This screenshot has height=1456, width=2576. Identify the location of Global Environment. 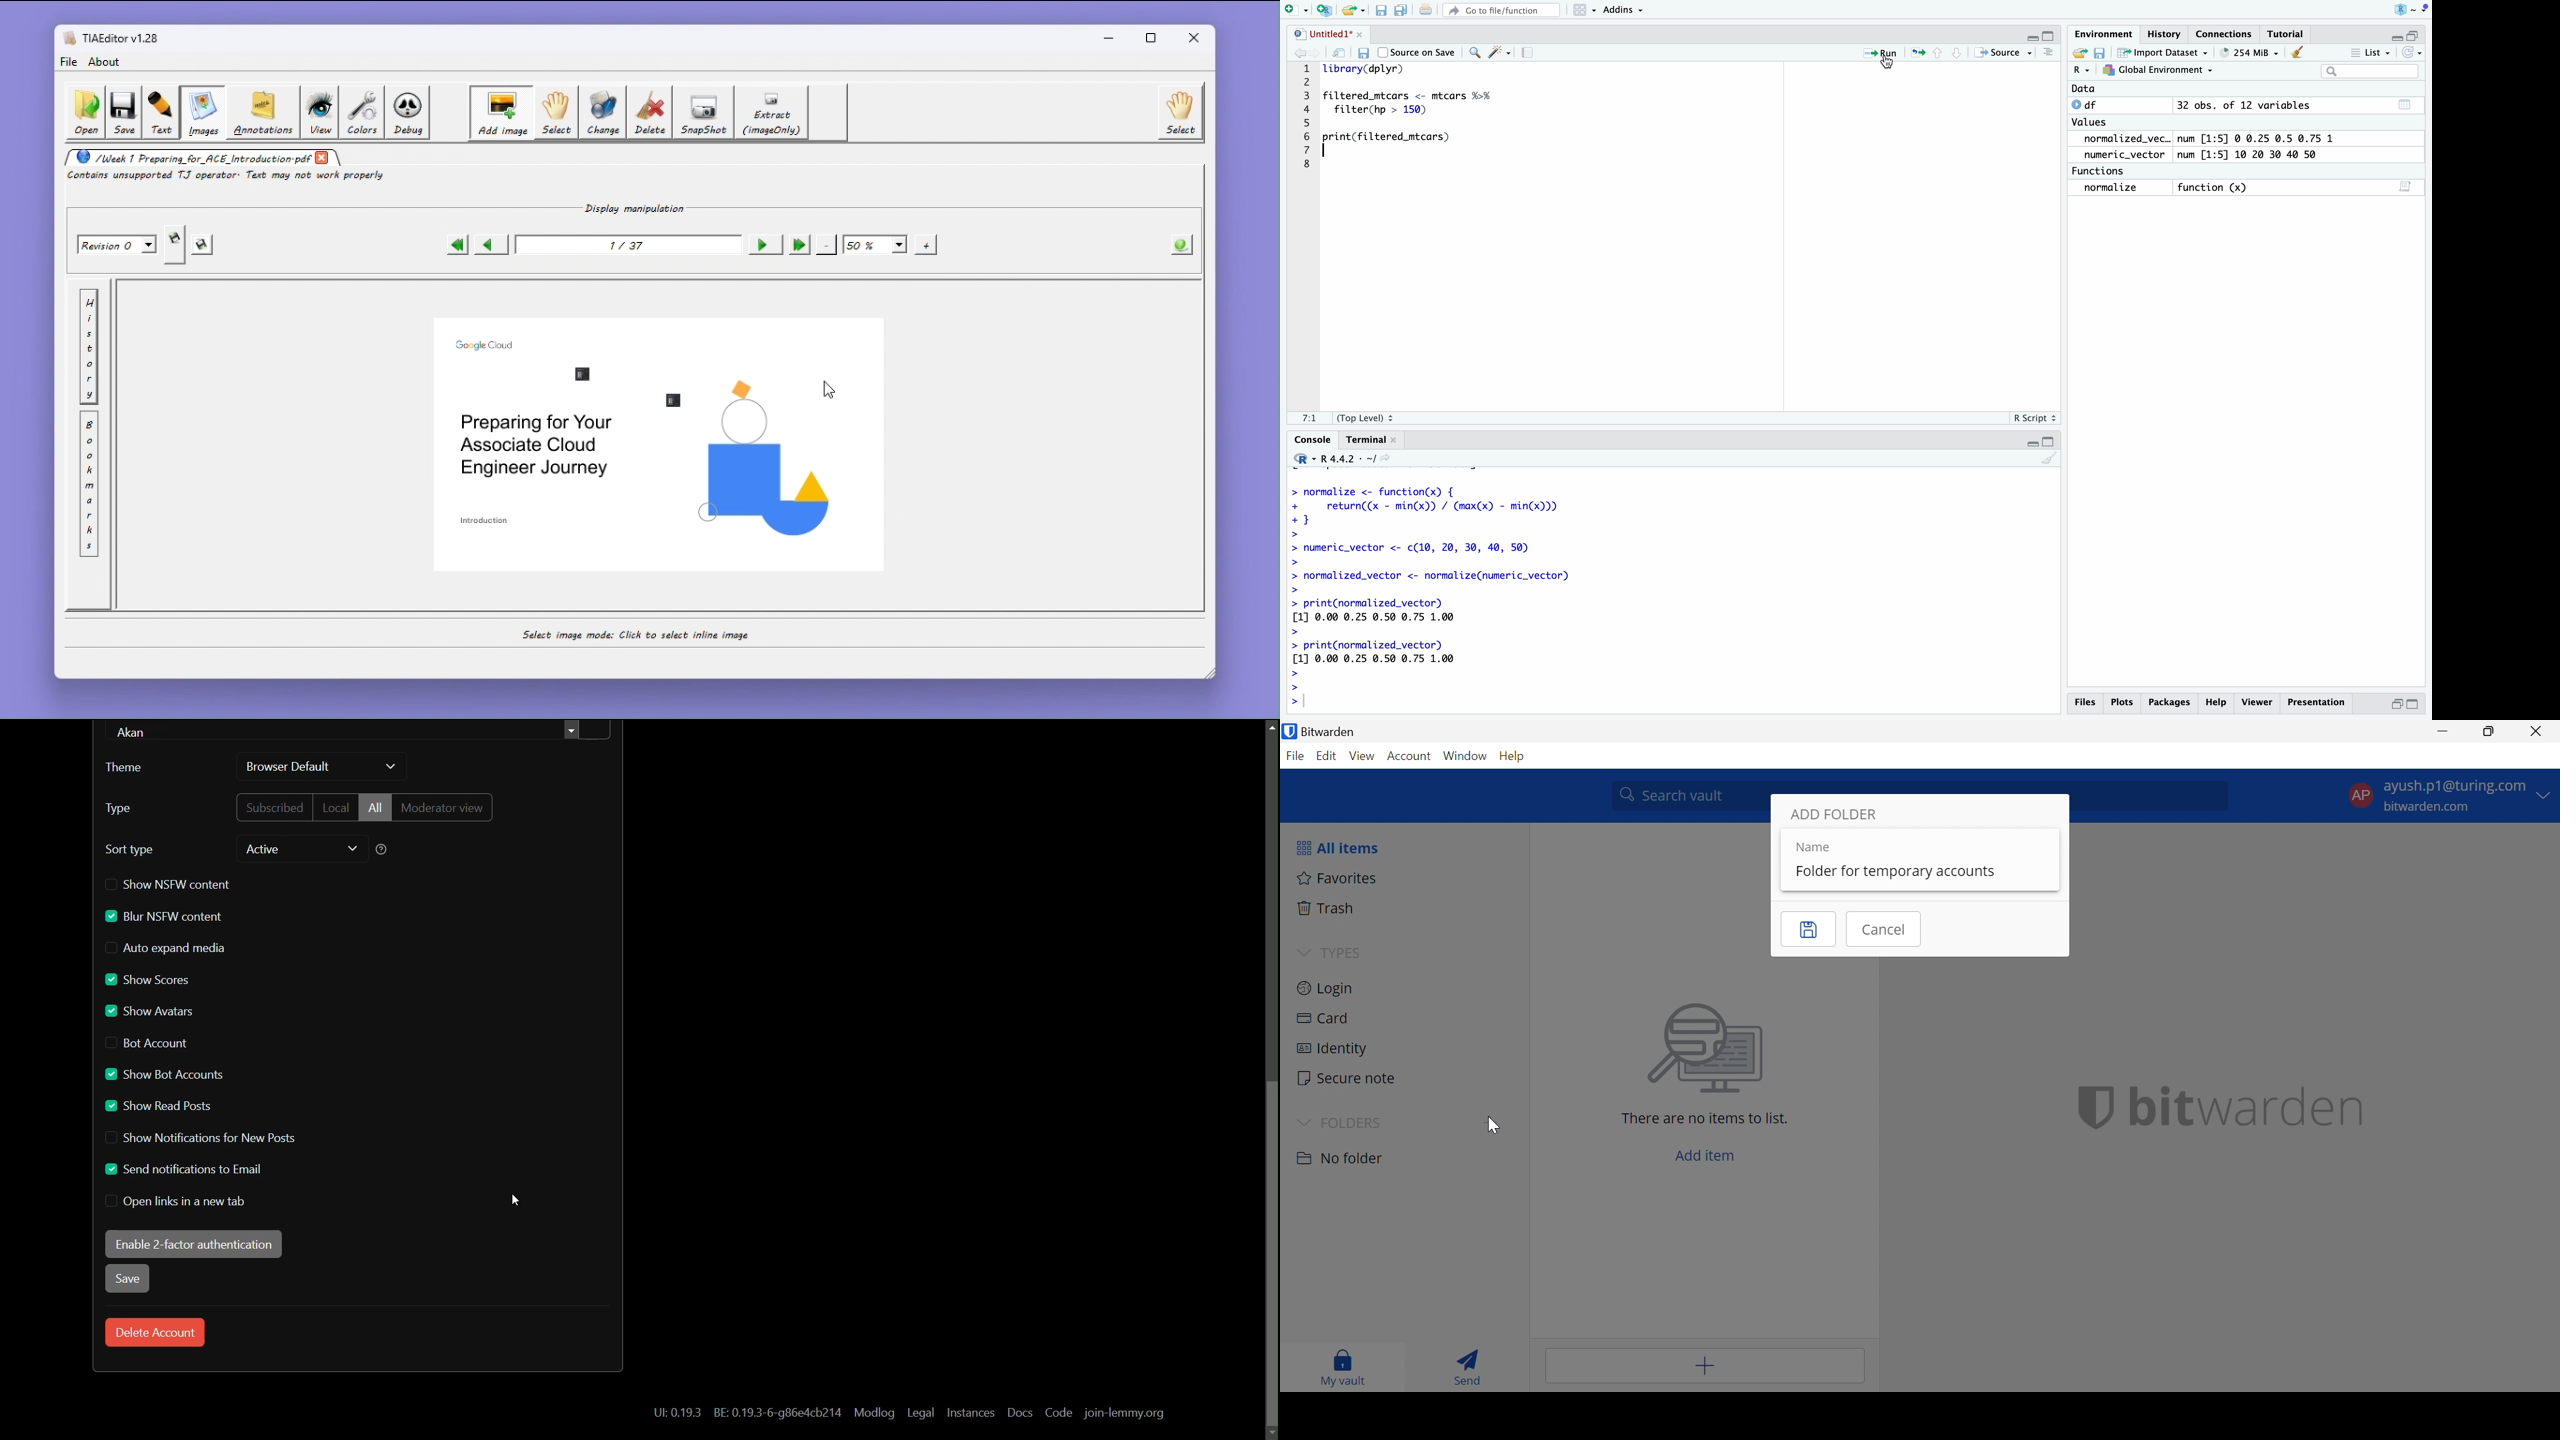
(2157, 70).